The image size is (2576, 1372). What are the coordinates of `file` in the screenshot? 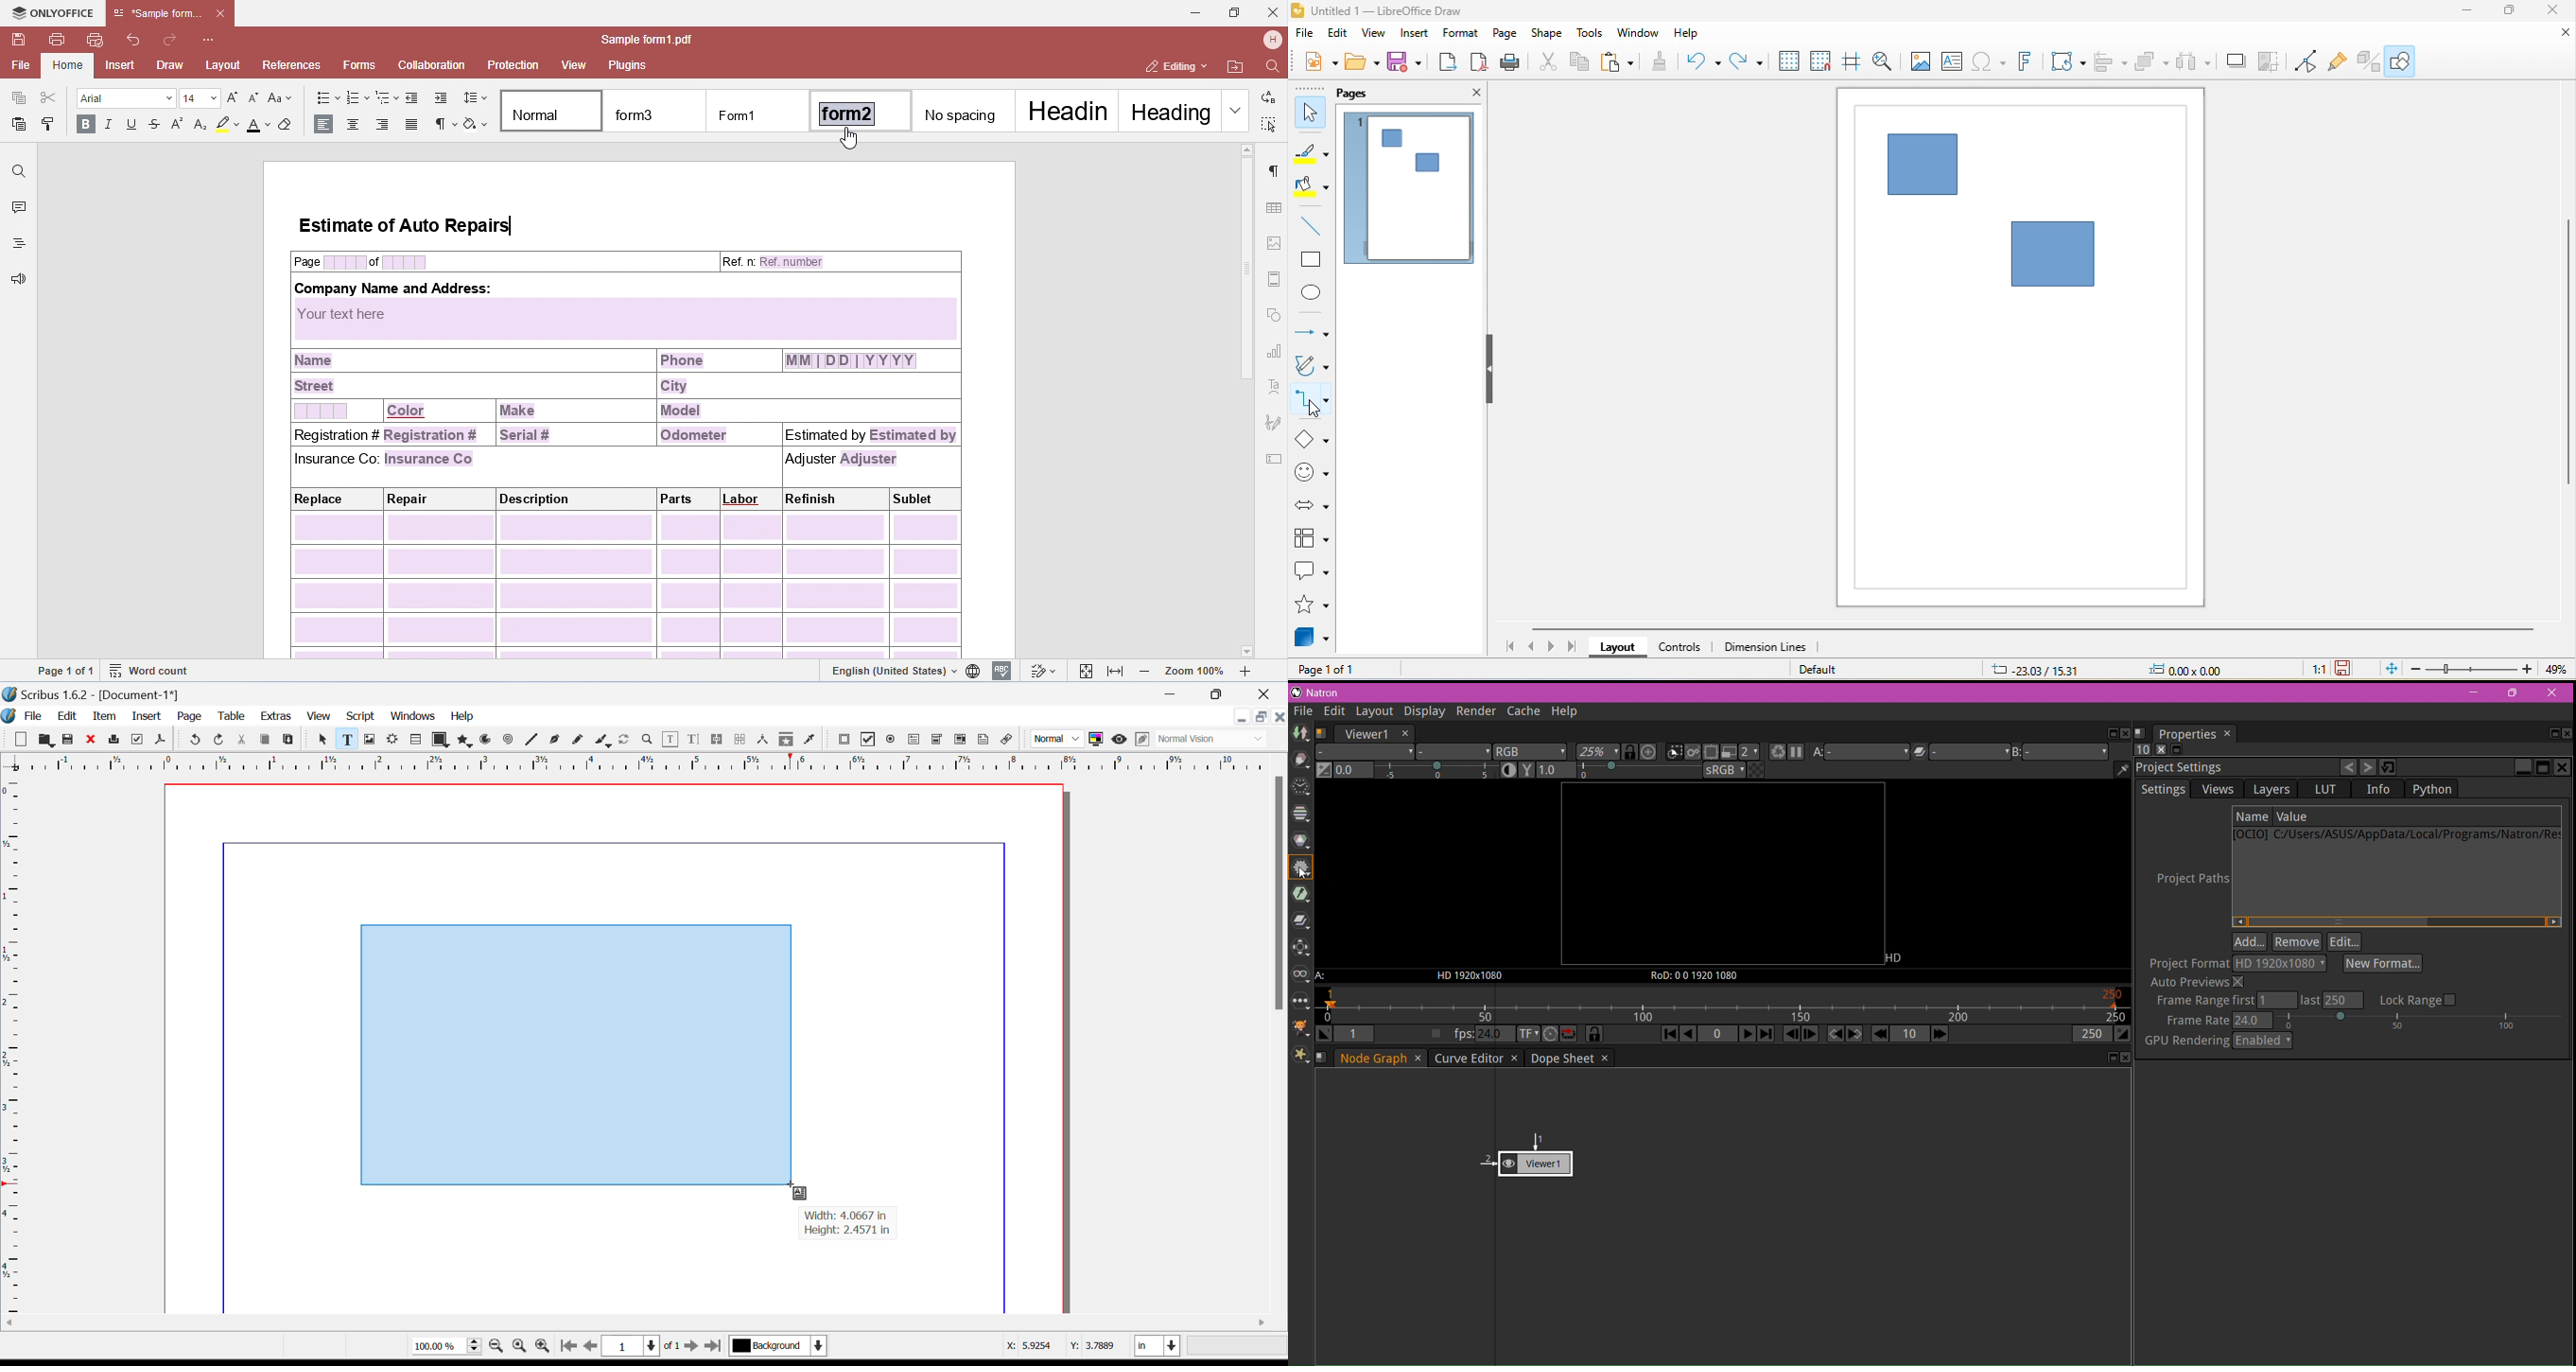 It's located at (1306, 33).